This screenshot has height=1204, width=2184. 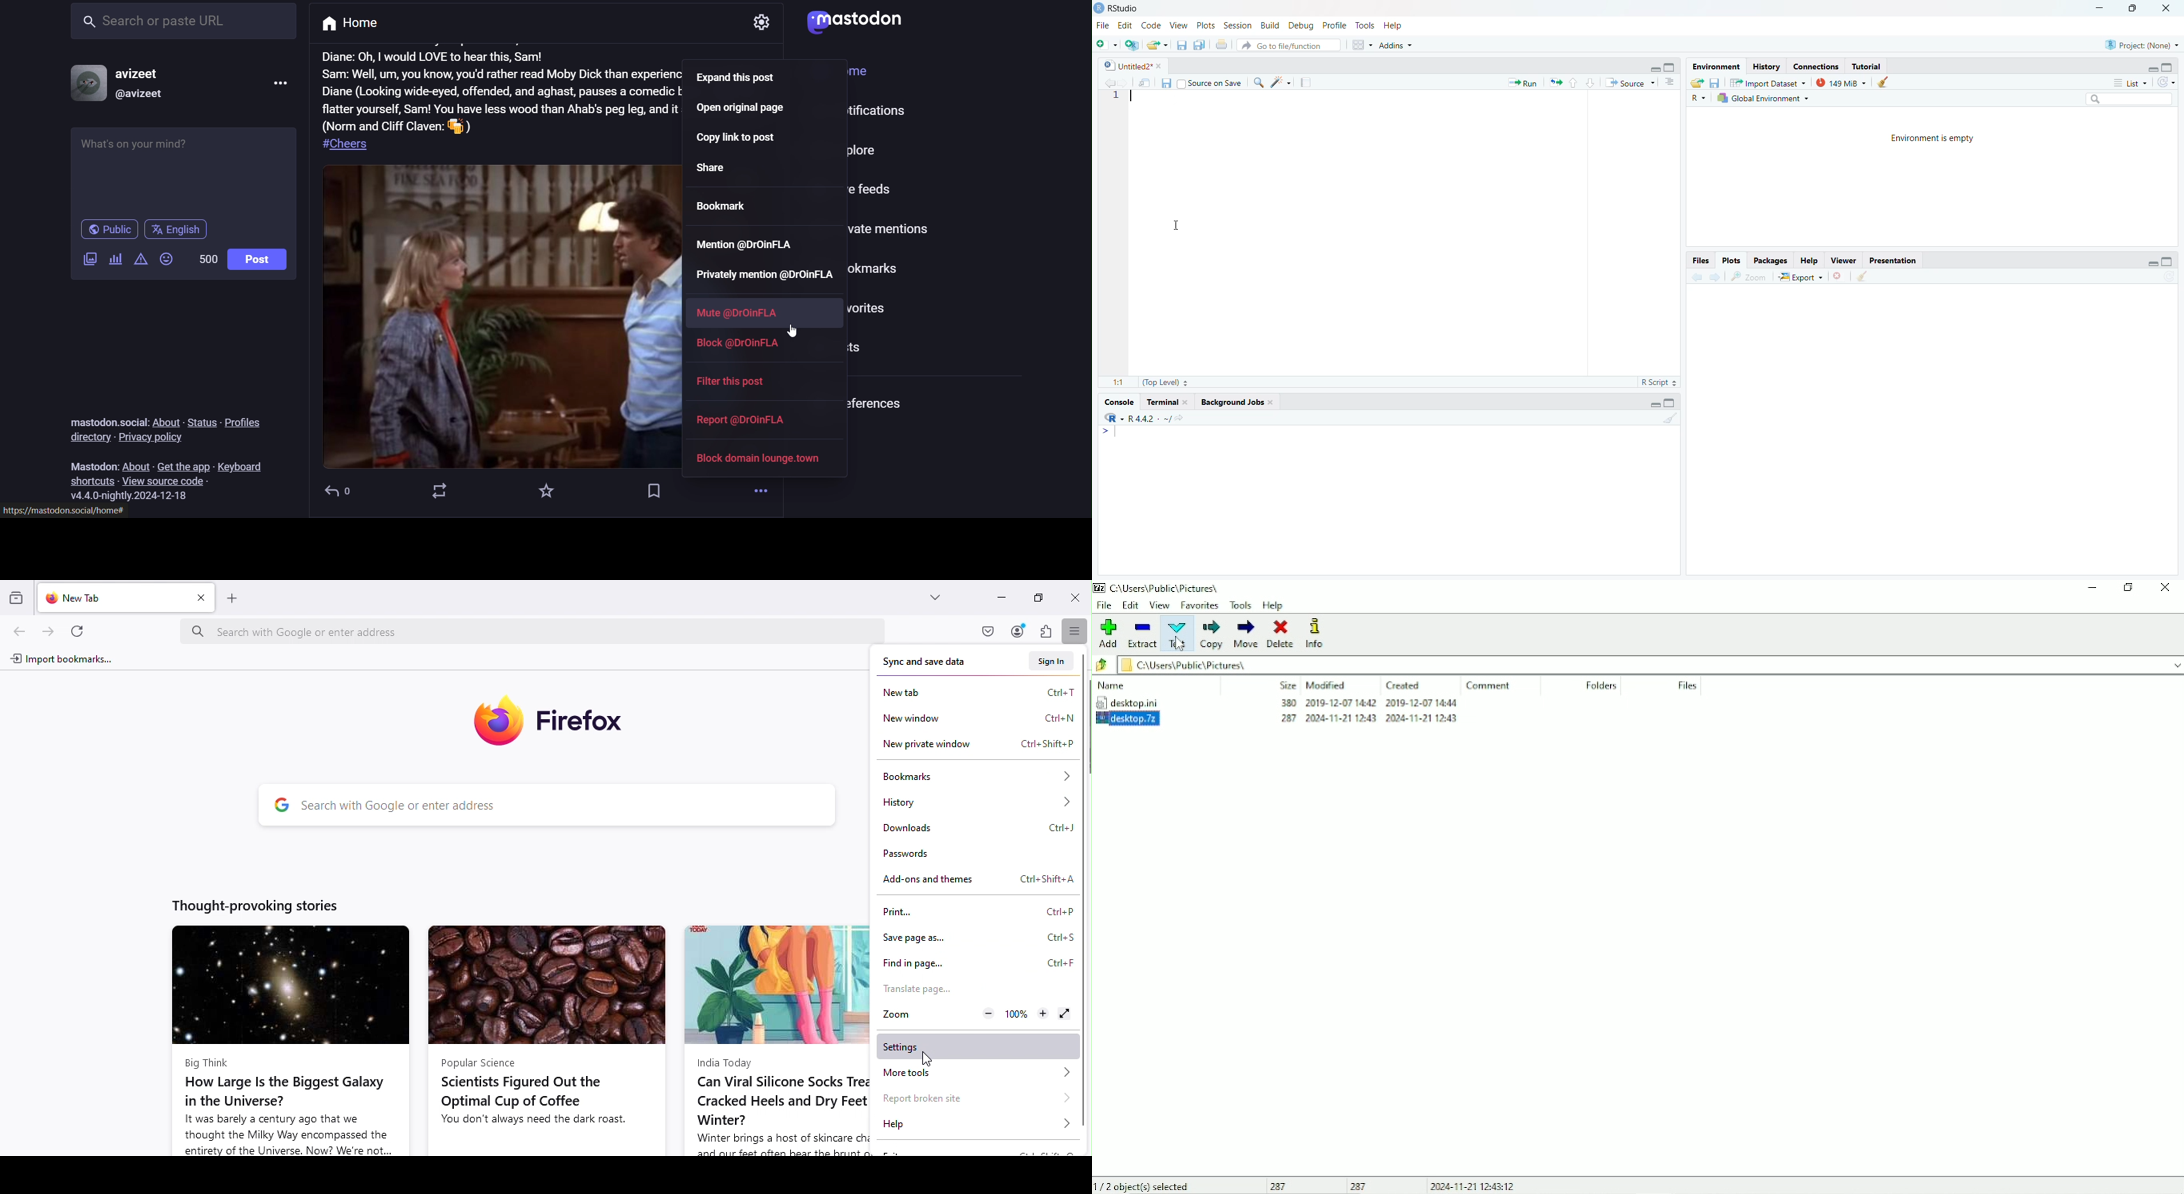 I want to click on Folders, so click(x=1601, y=687).